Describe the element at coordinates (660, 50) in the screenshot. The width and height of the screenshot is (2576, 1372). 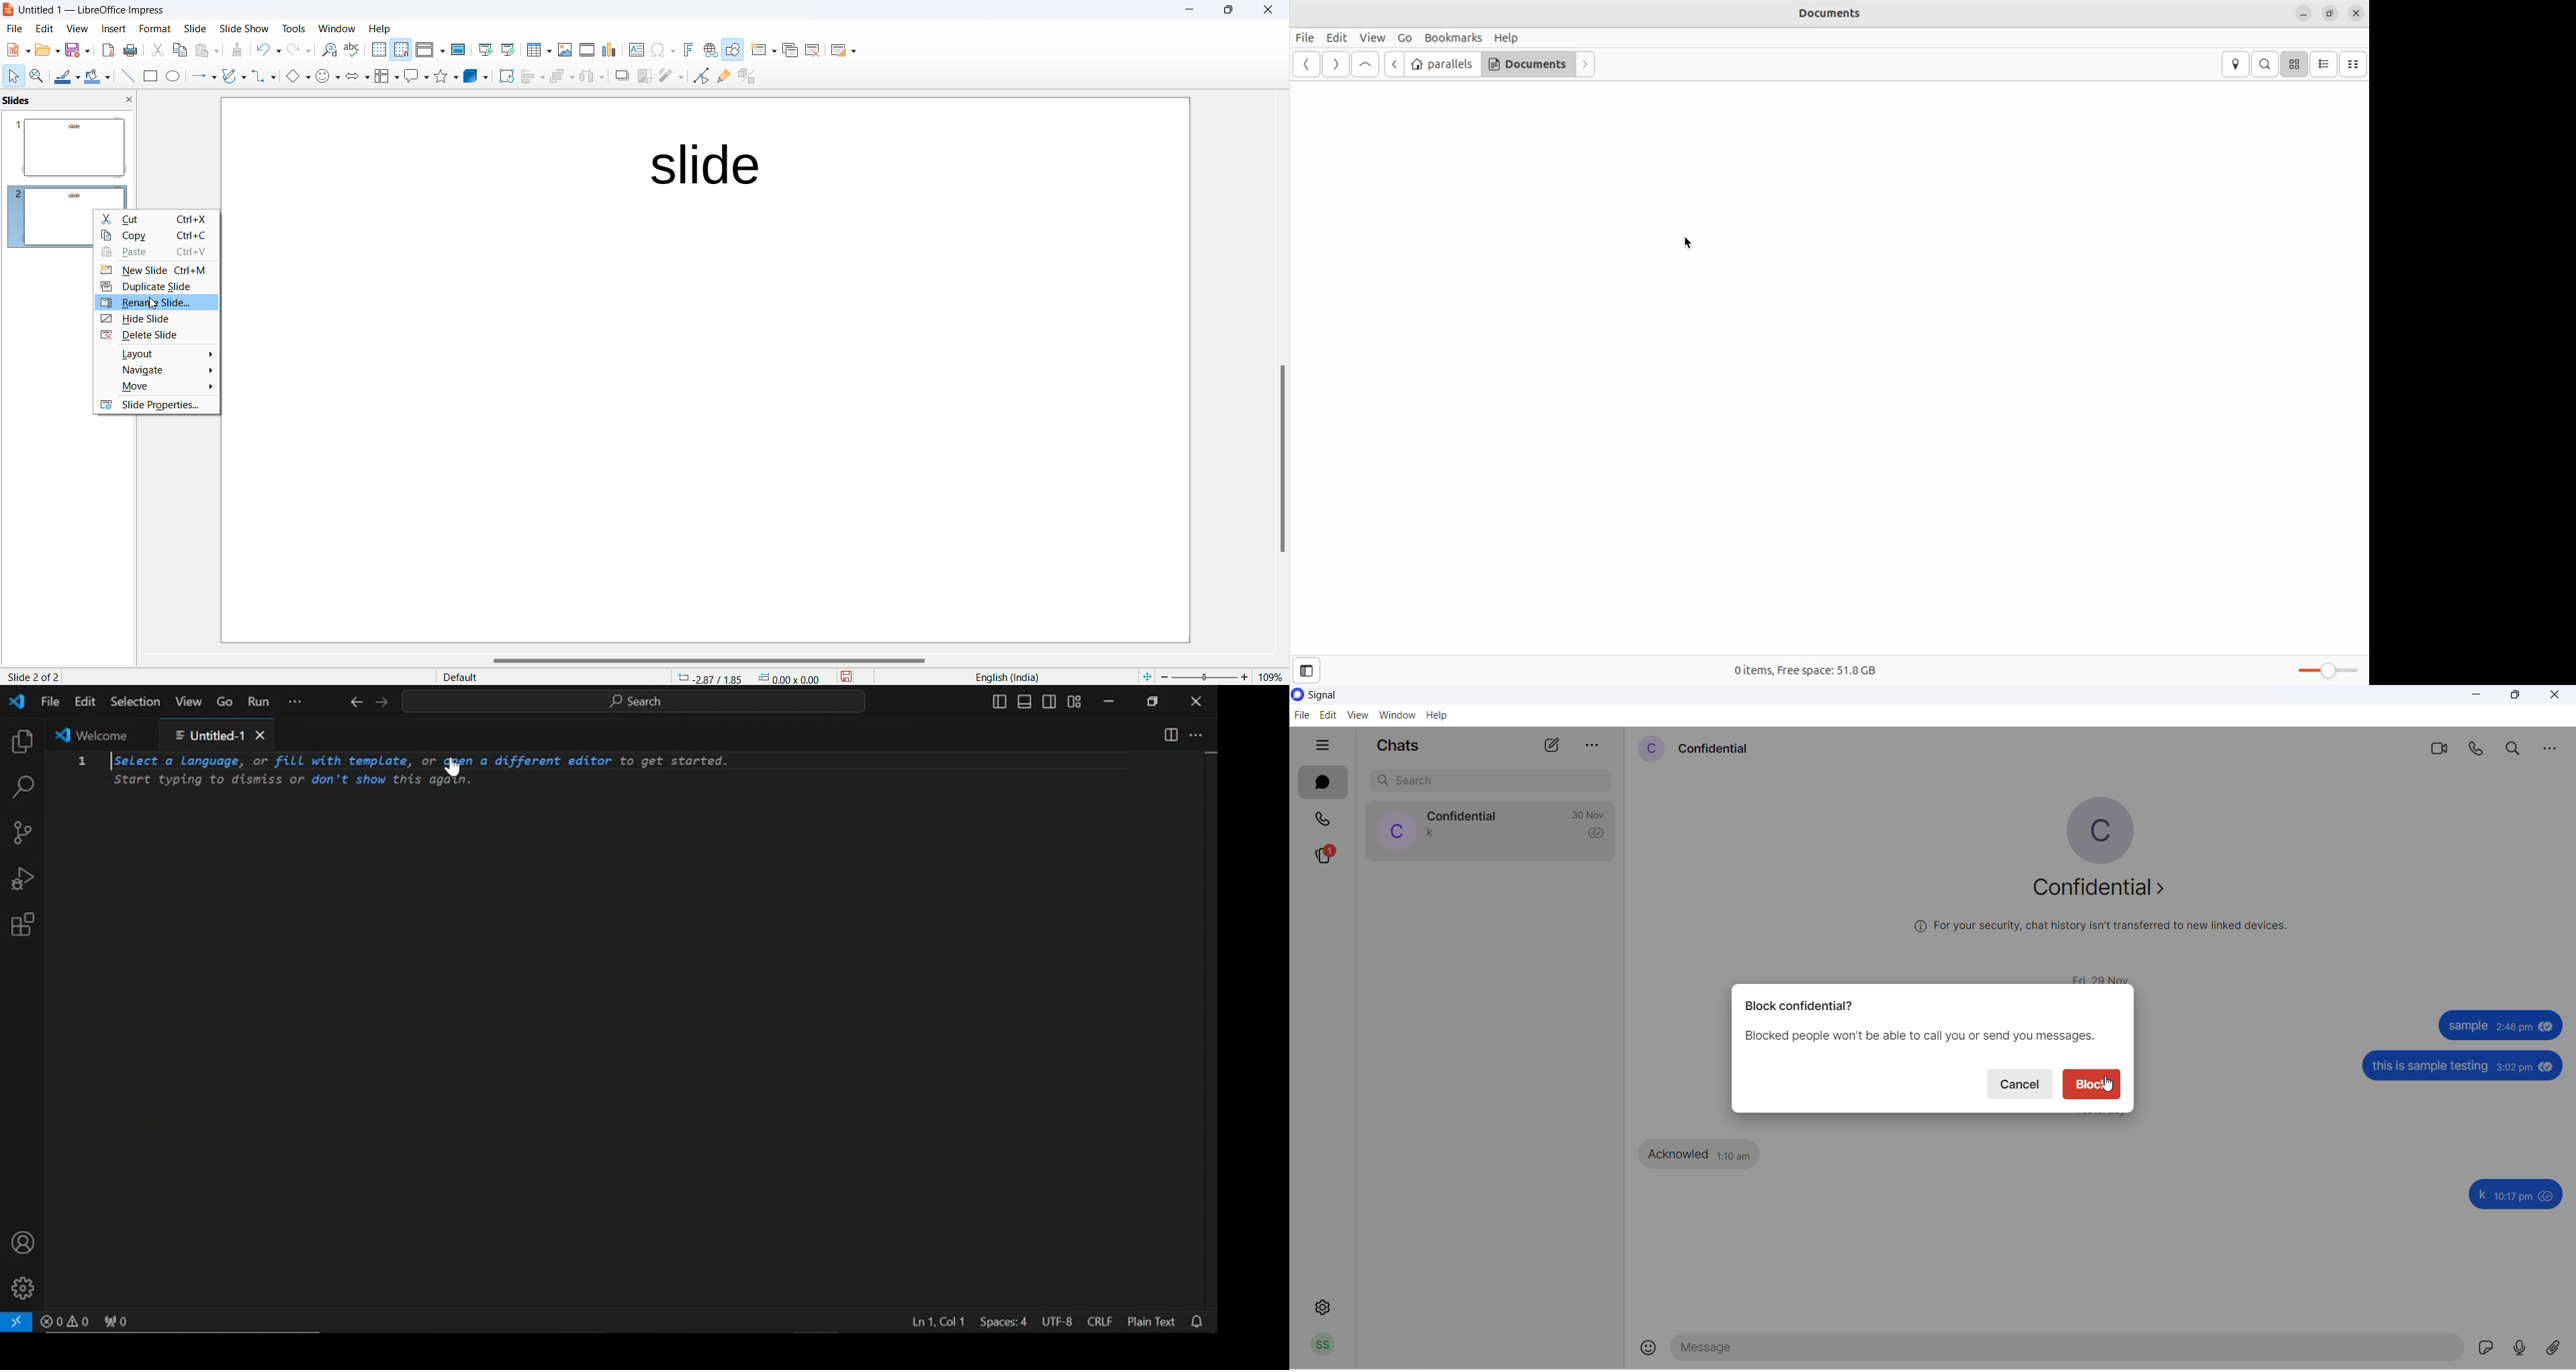
I see `INSERT Special characters` at that location.